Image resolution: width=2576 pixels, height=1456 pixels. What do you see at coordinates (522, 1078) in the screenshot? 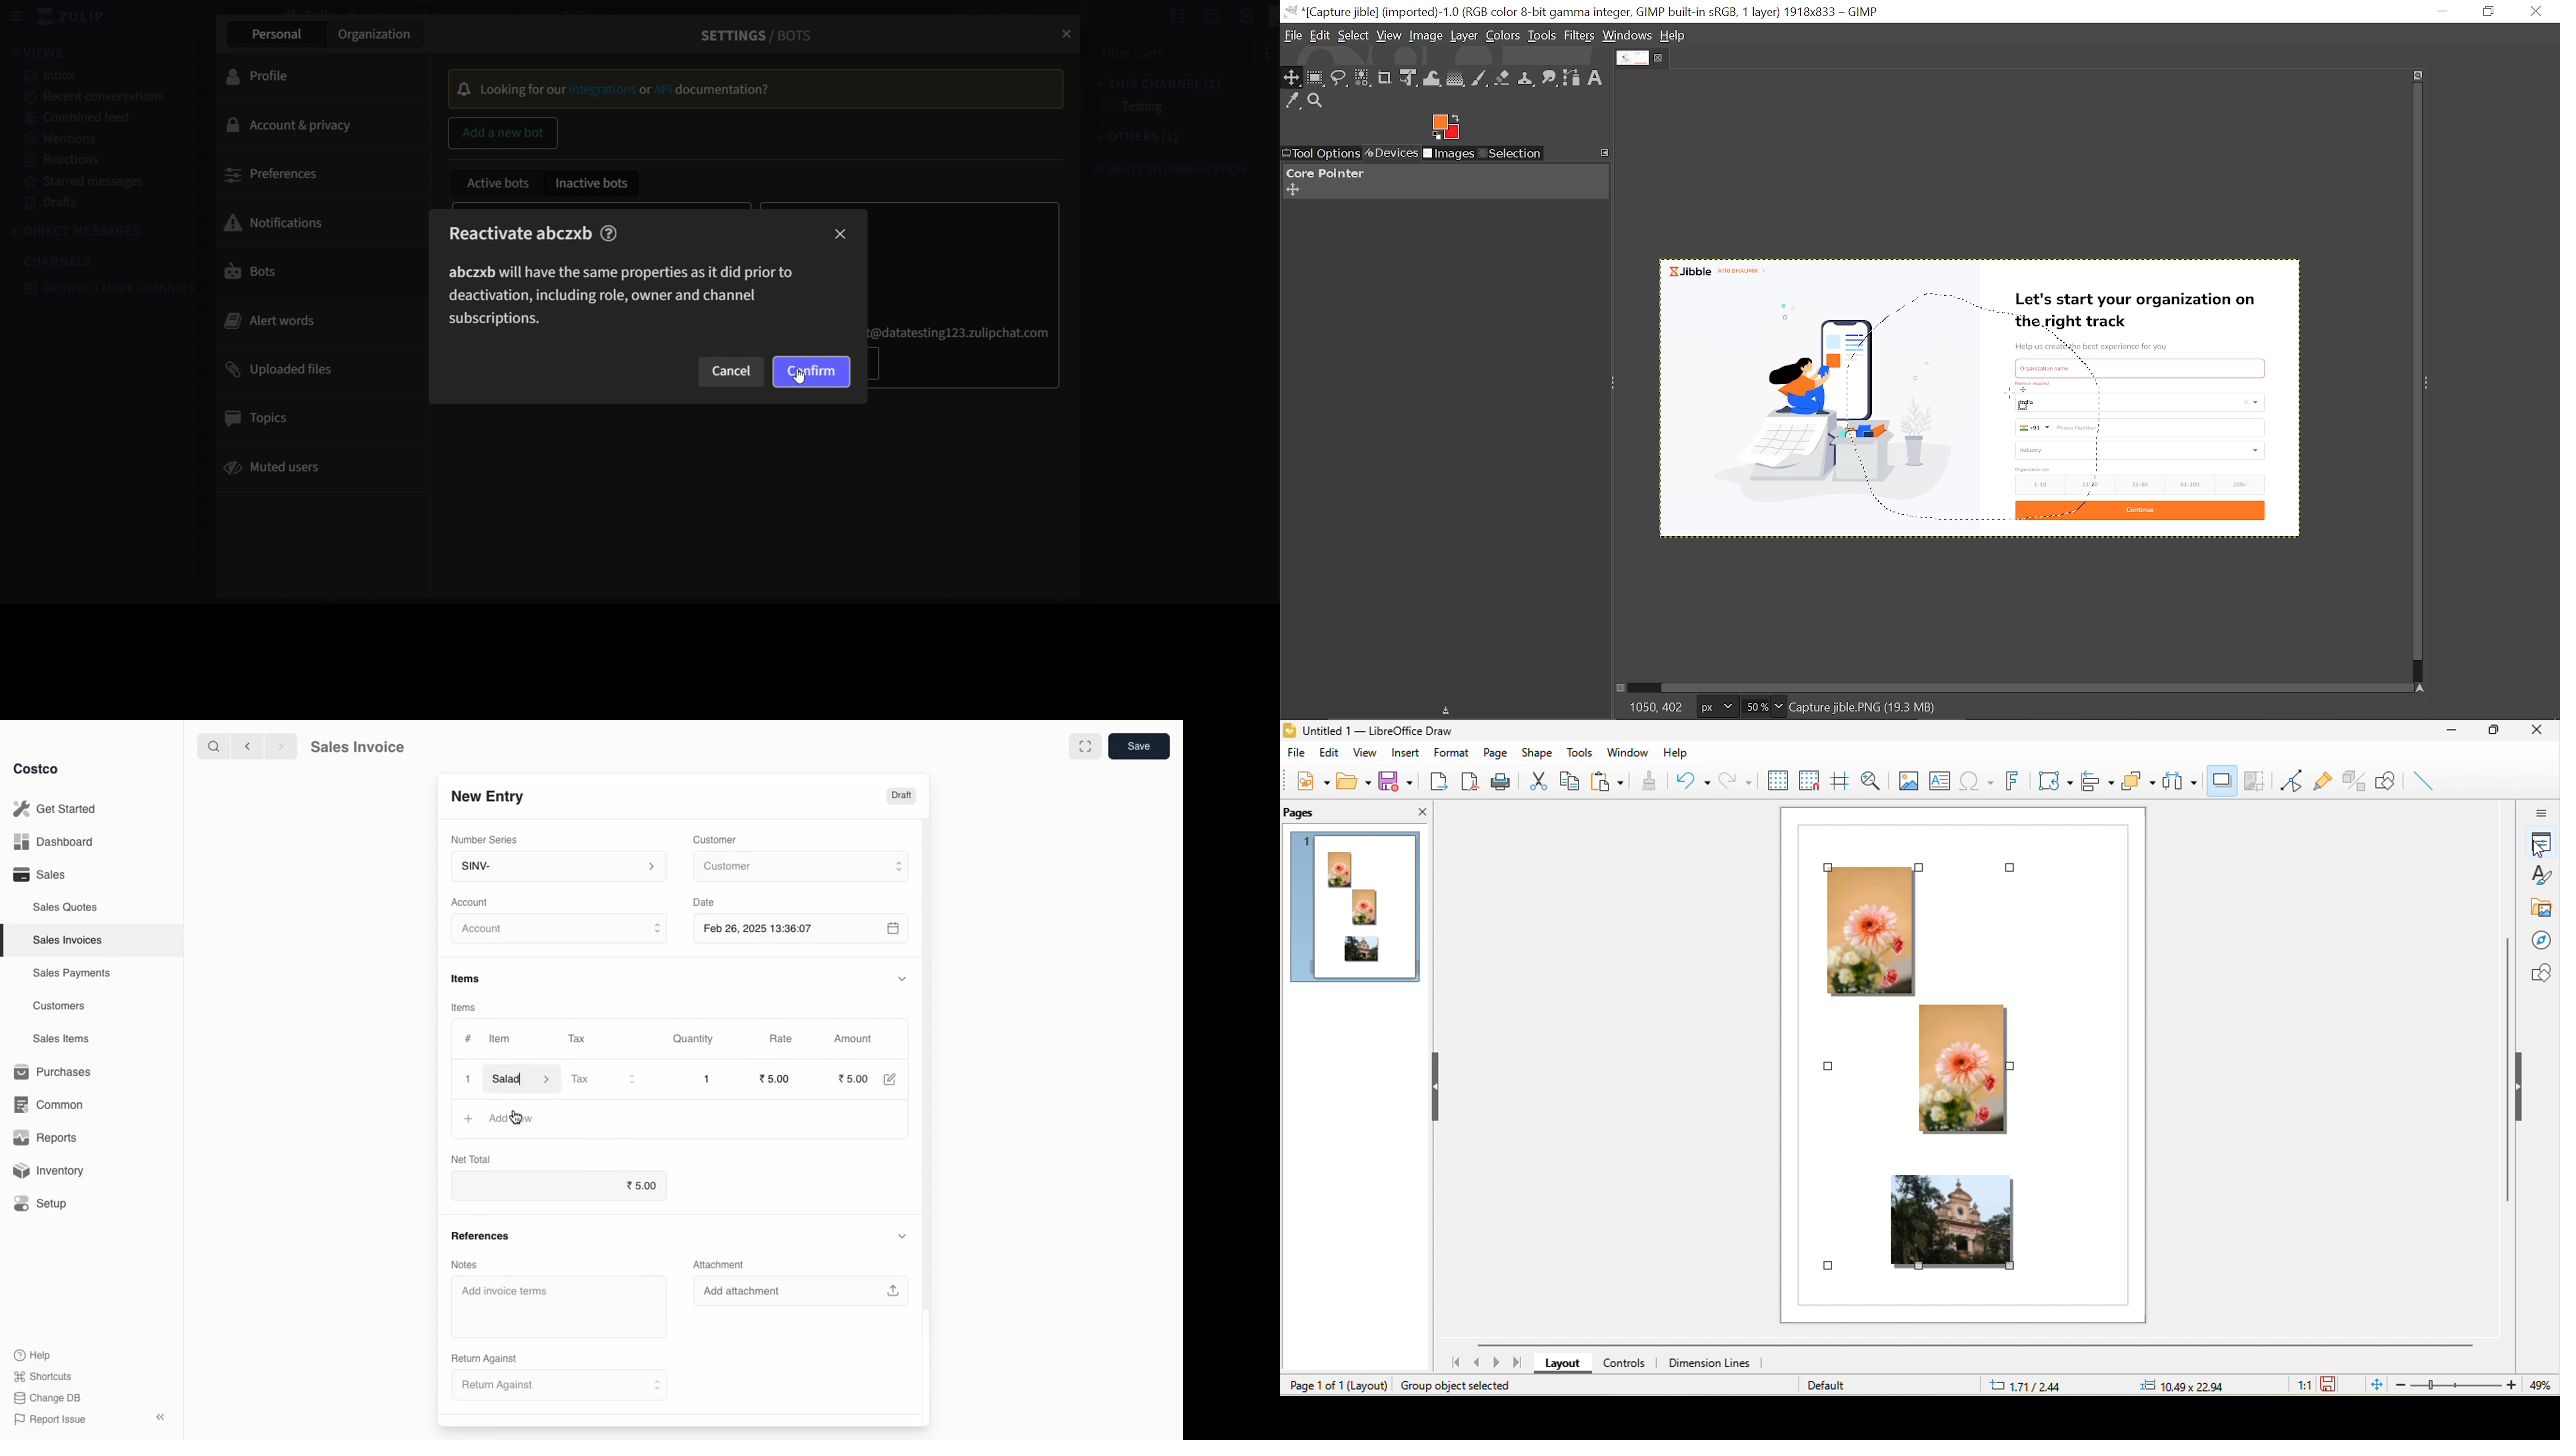
I see `Salad` at bounding box center [522, 1078].